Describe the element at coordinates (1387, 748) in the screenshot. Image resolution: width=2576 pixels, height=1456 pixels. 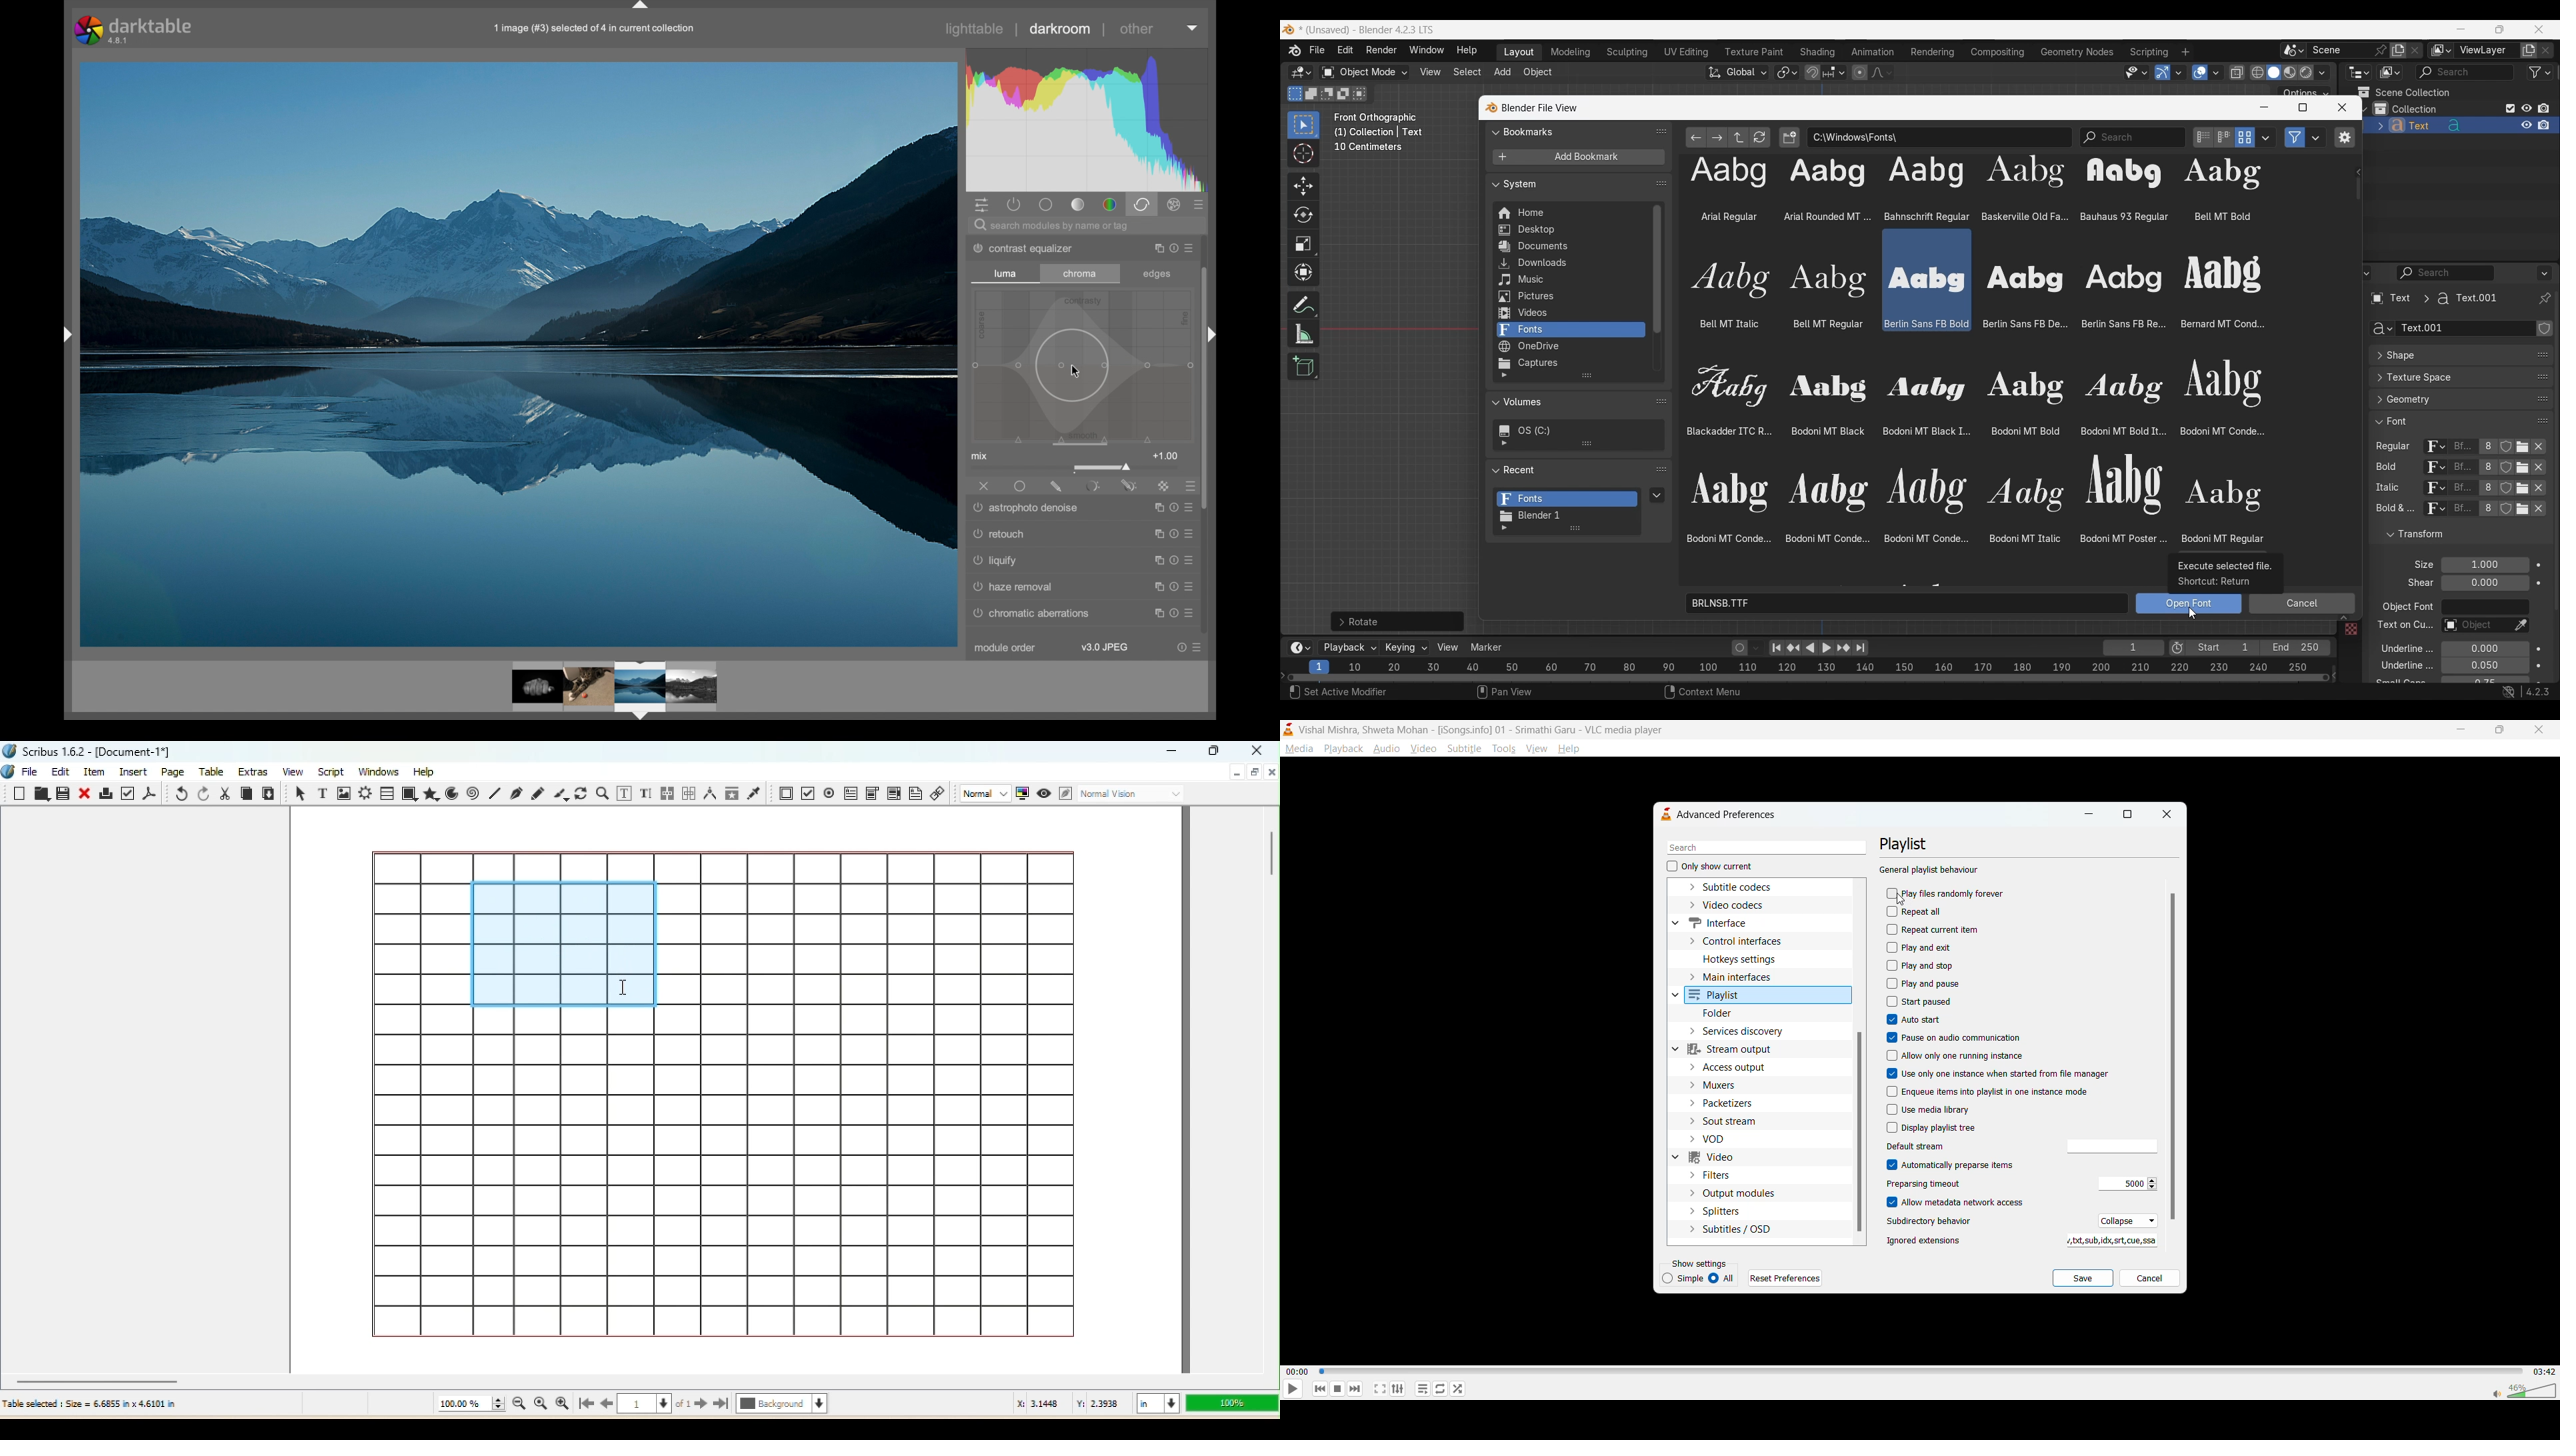
I see `audio` at that location.